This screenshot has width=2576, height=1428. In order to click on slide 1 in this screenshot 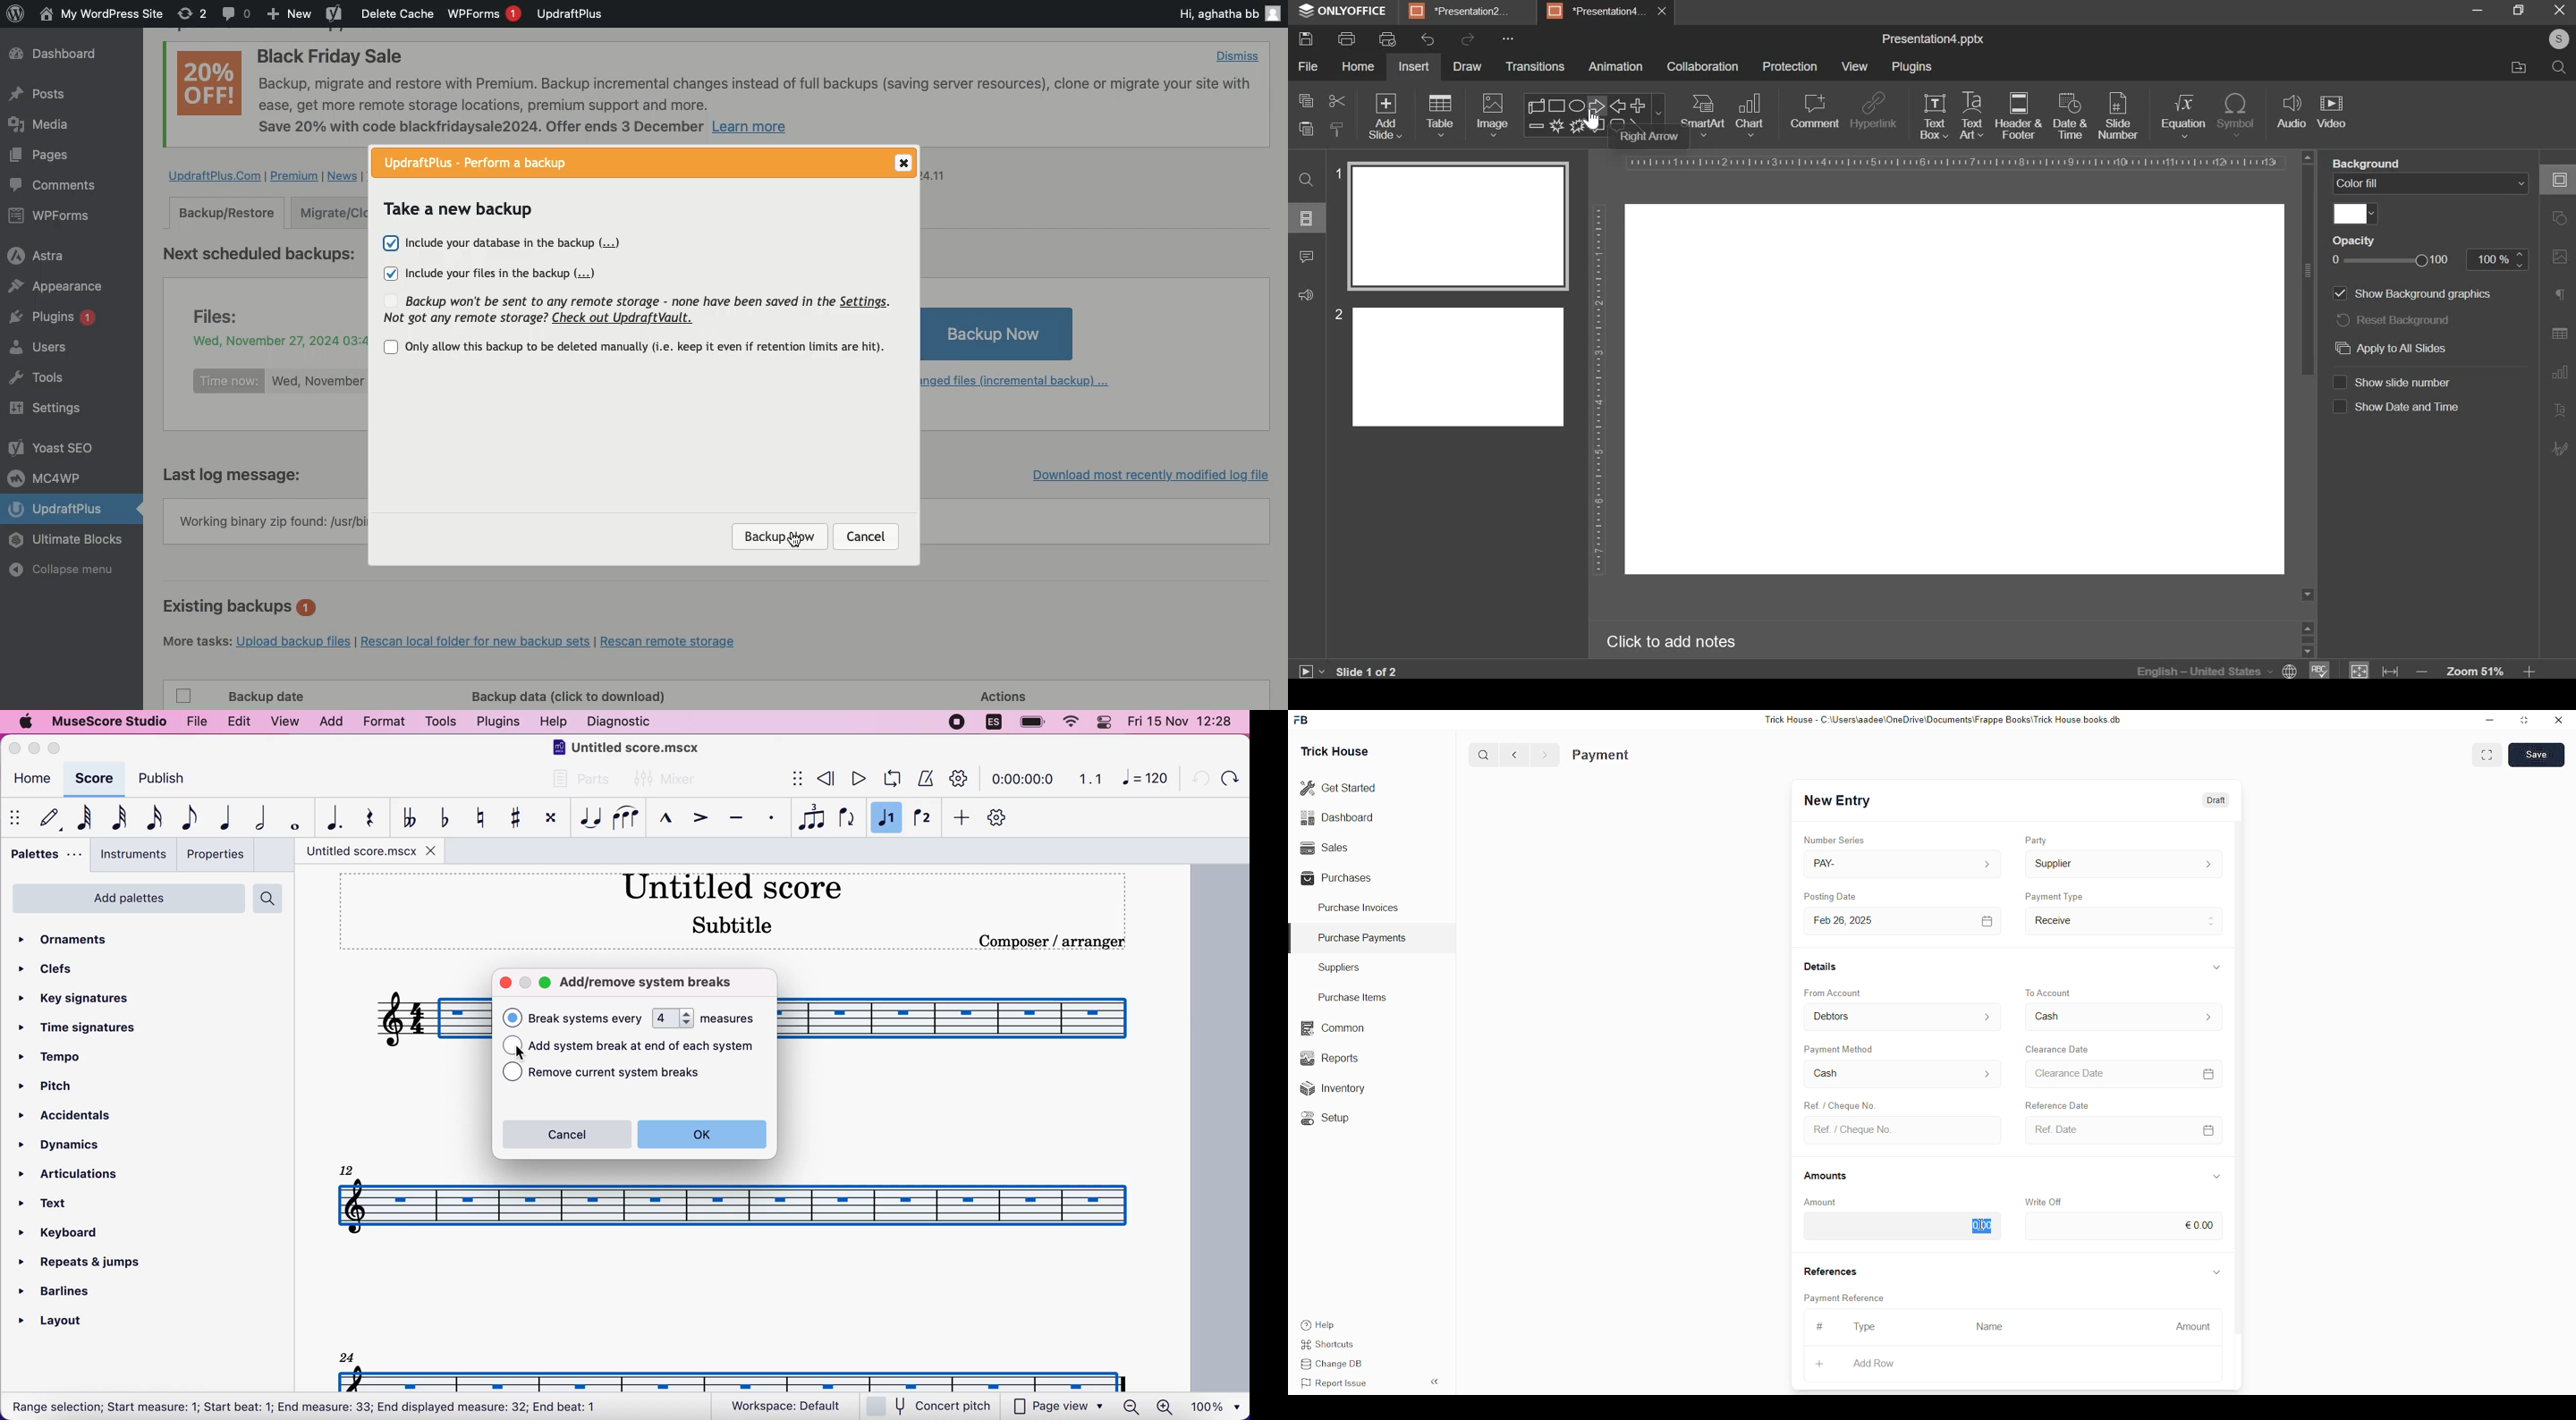, I will do `click(1446, 226)`.